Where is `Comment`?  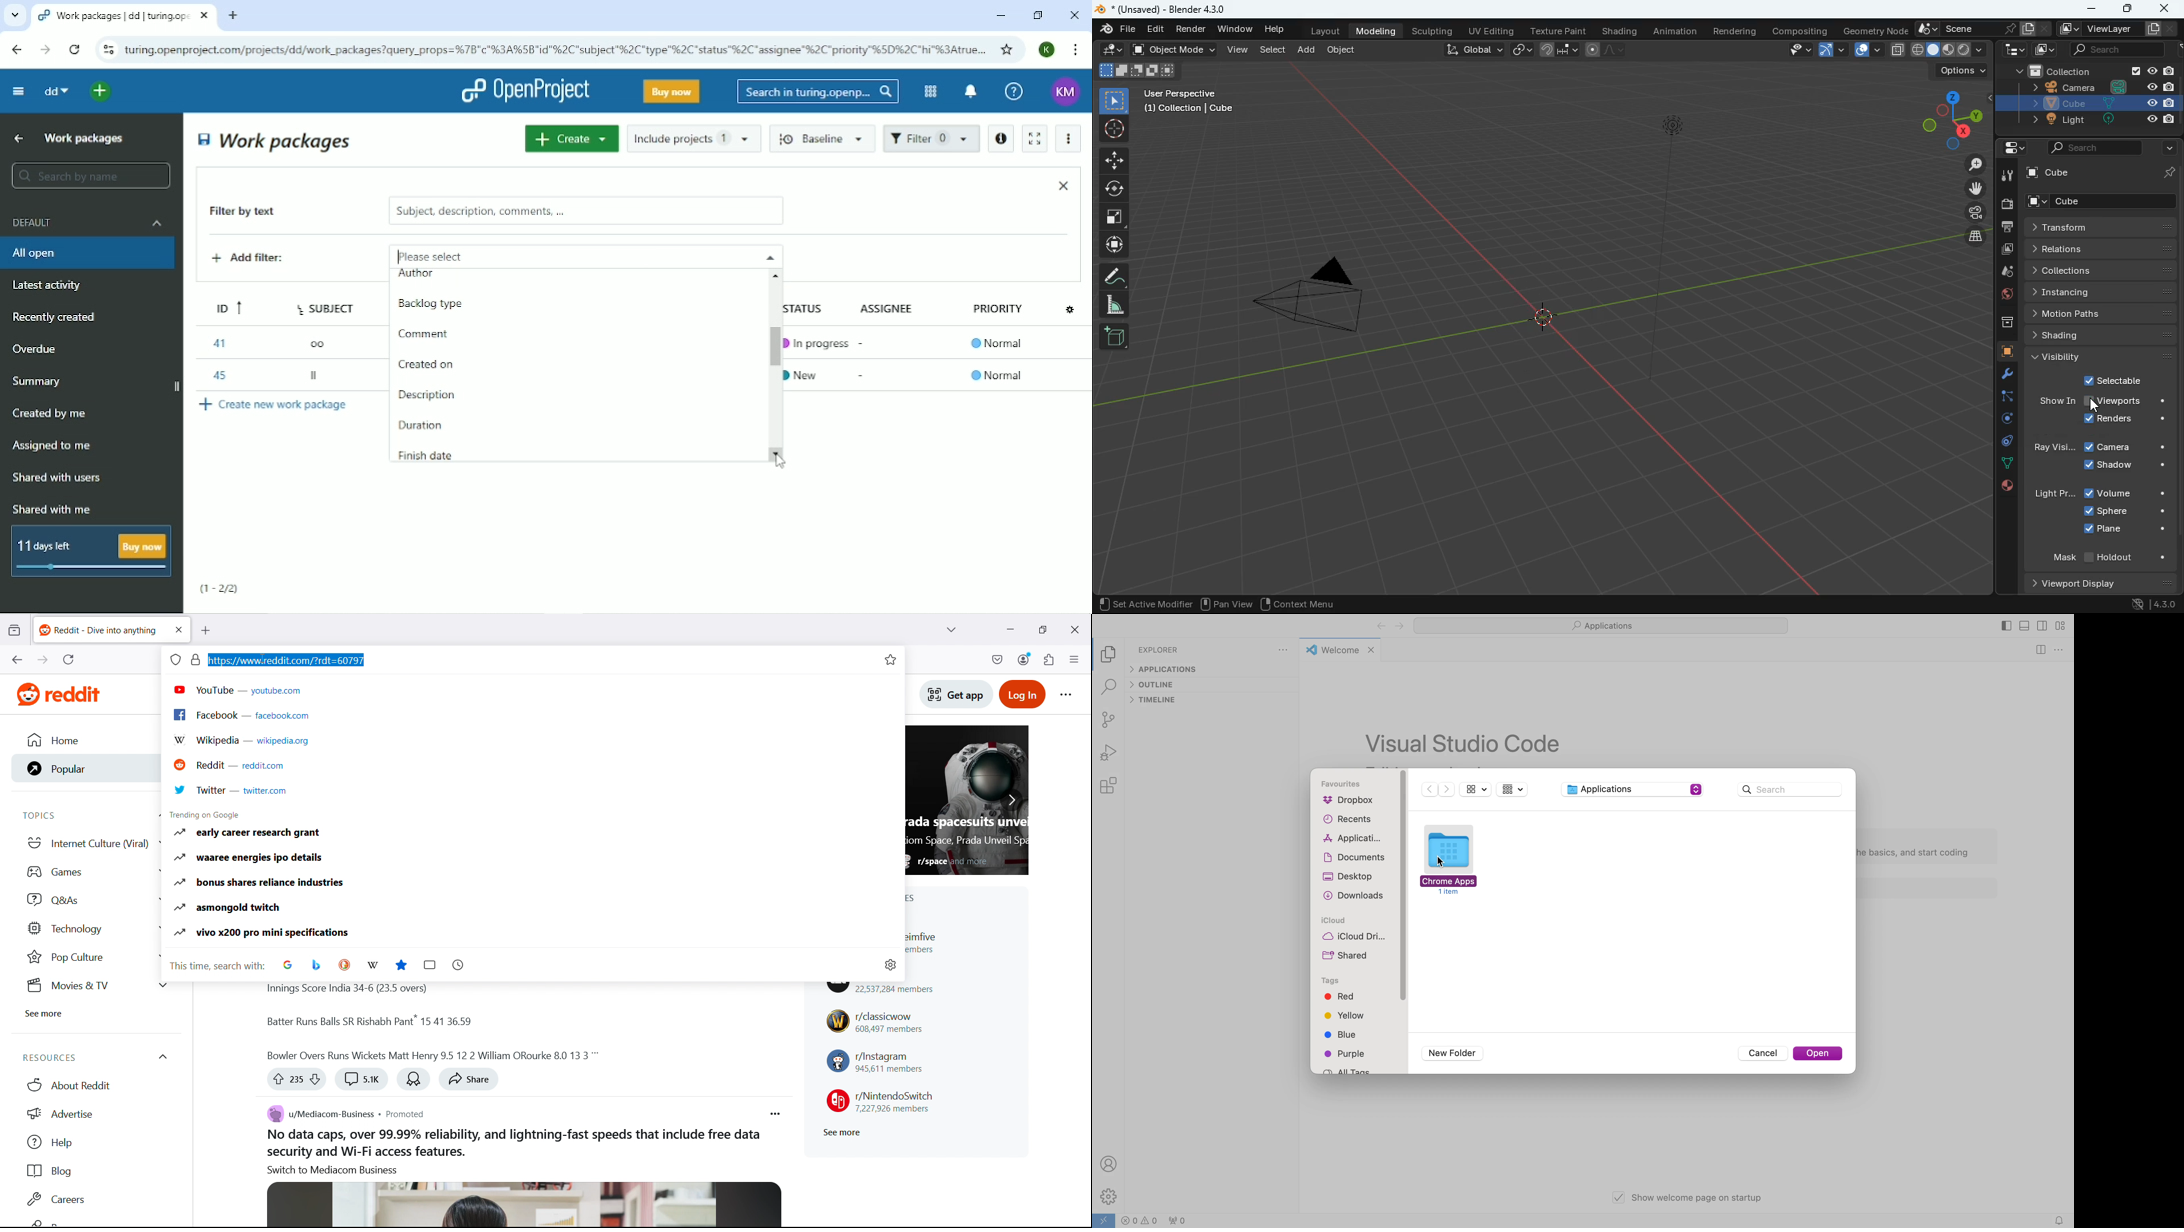 Comment is located at coordinates (360, 1080).